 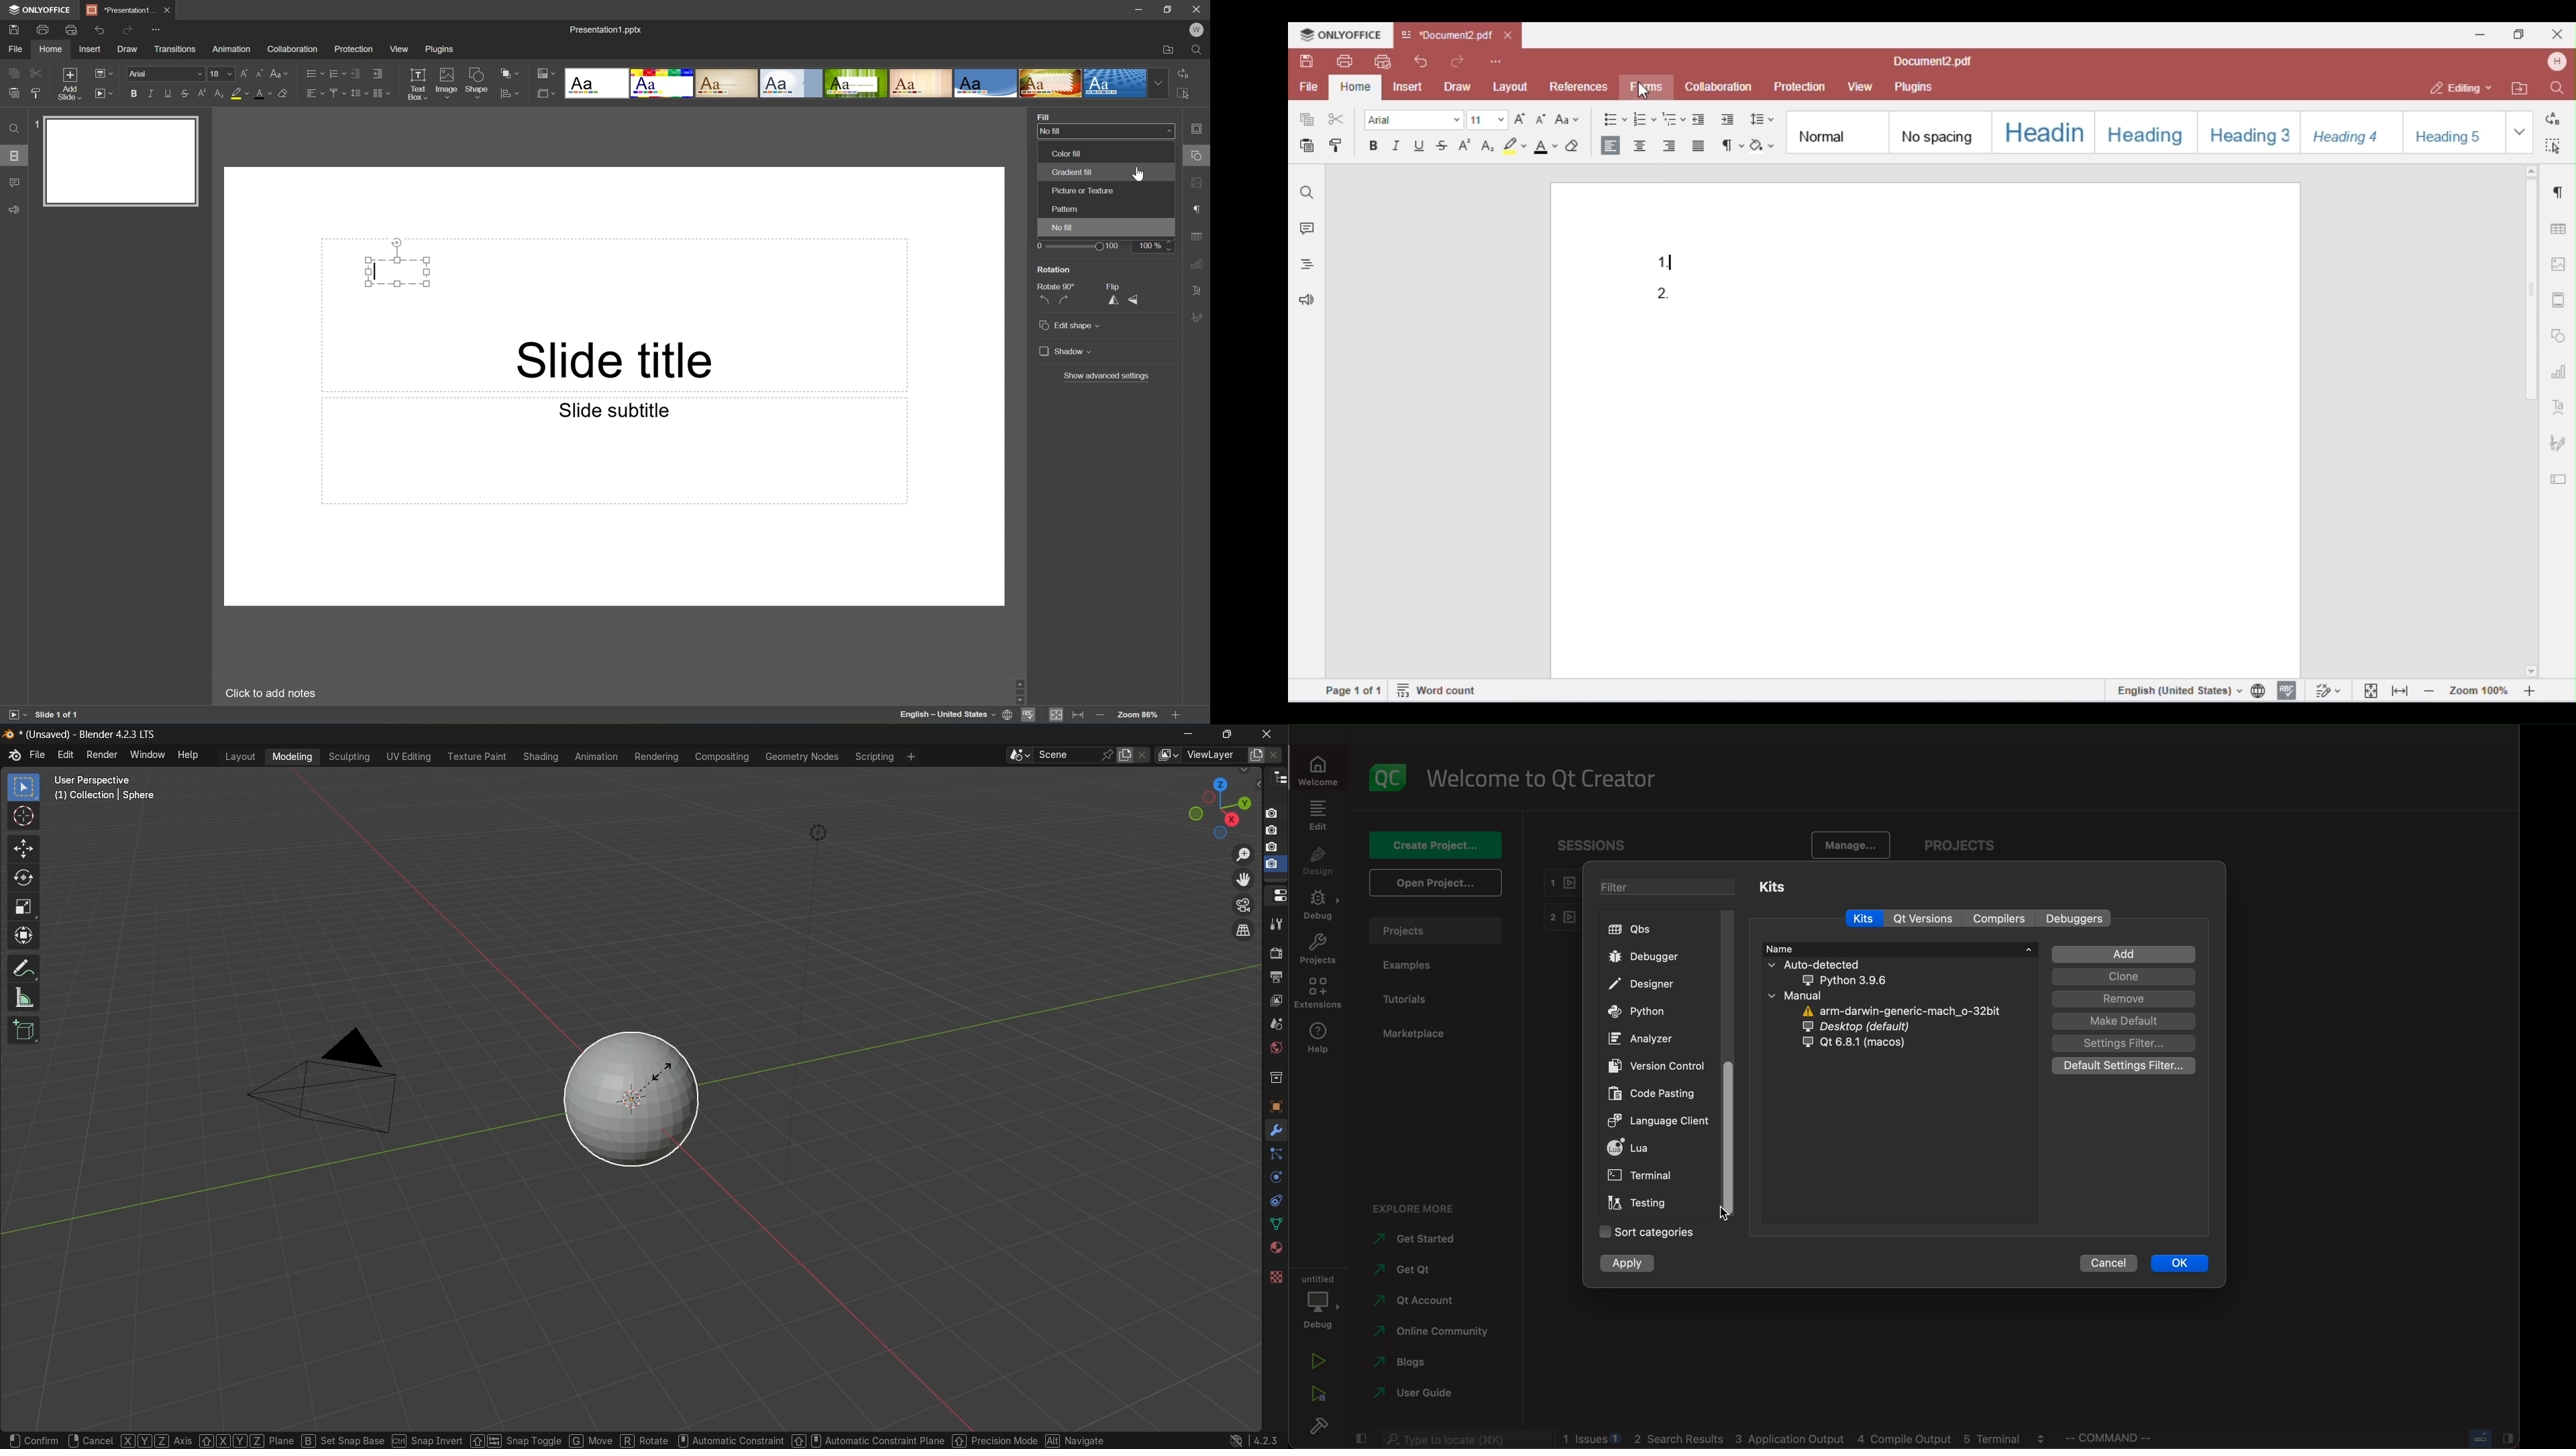 I want to click on welcome, so click(x=1318, y=768).